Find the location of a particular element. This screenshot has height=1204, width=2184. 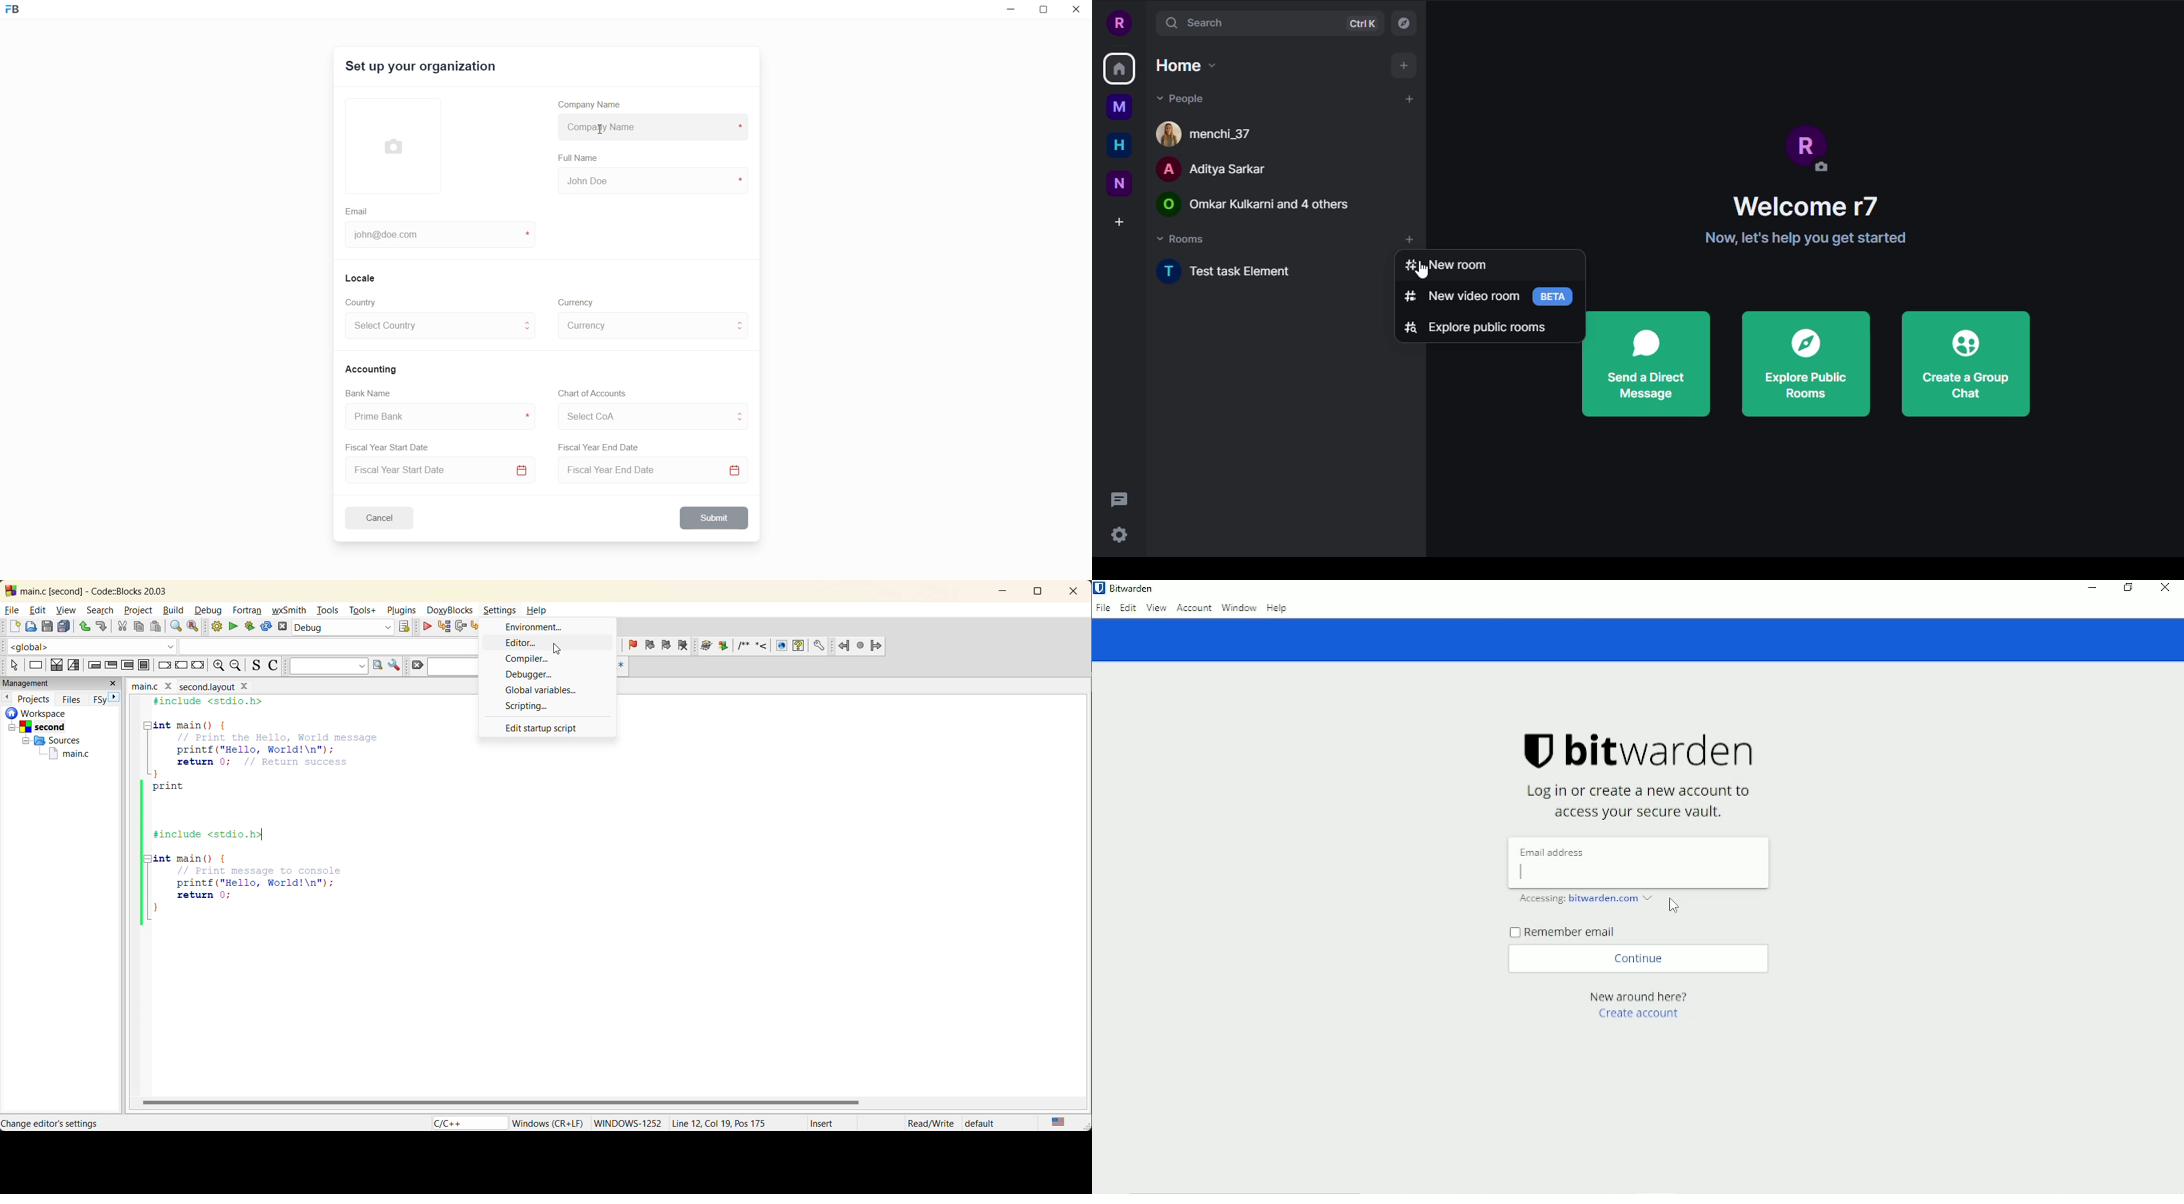

minimize is located at coordinates (1008, 12).